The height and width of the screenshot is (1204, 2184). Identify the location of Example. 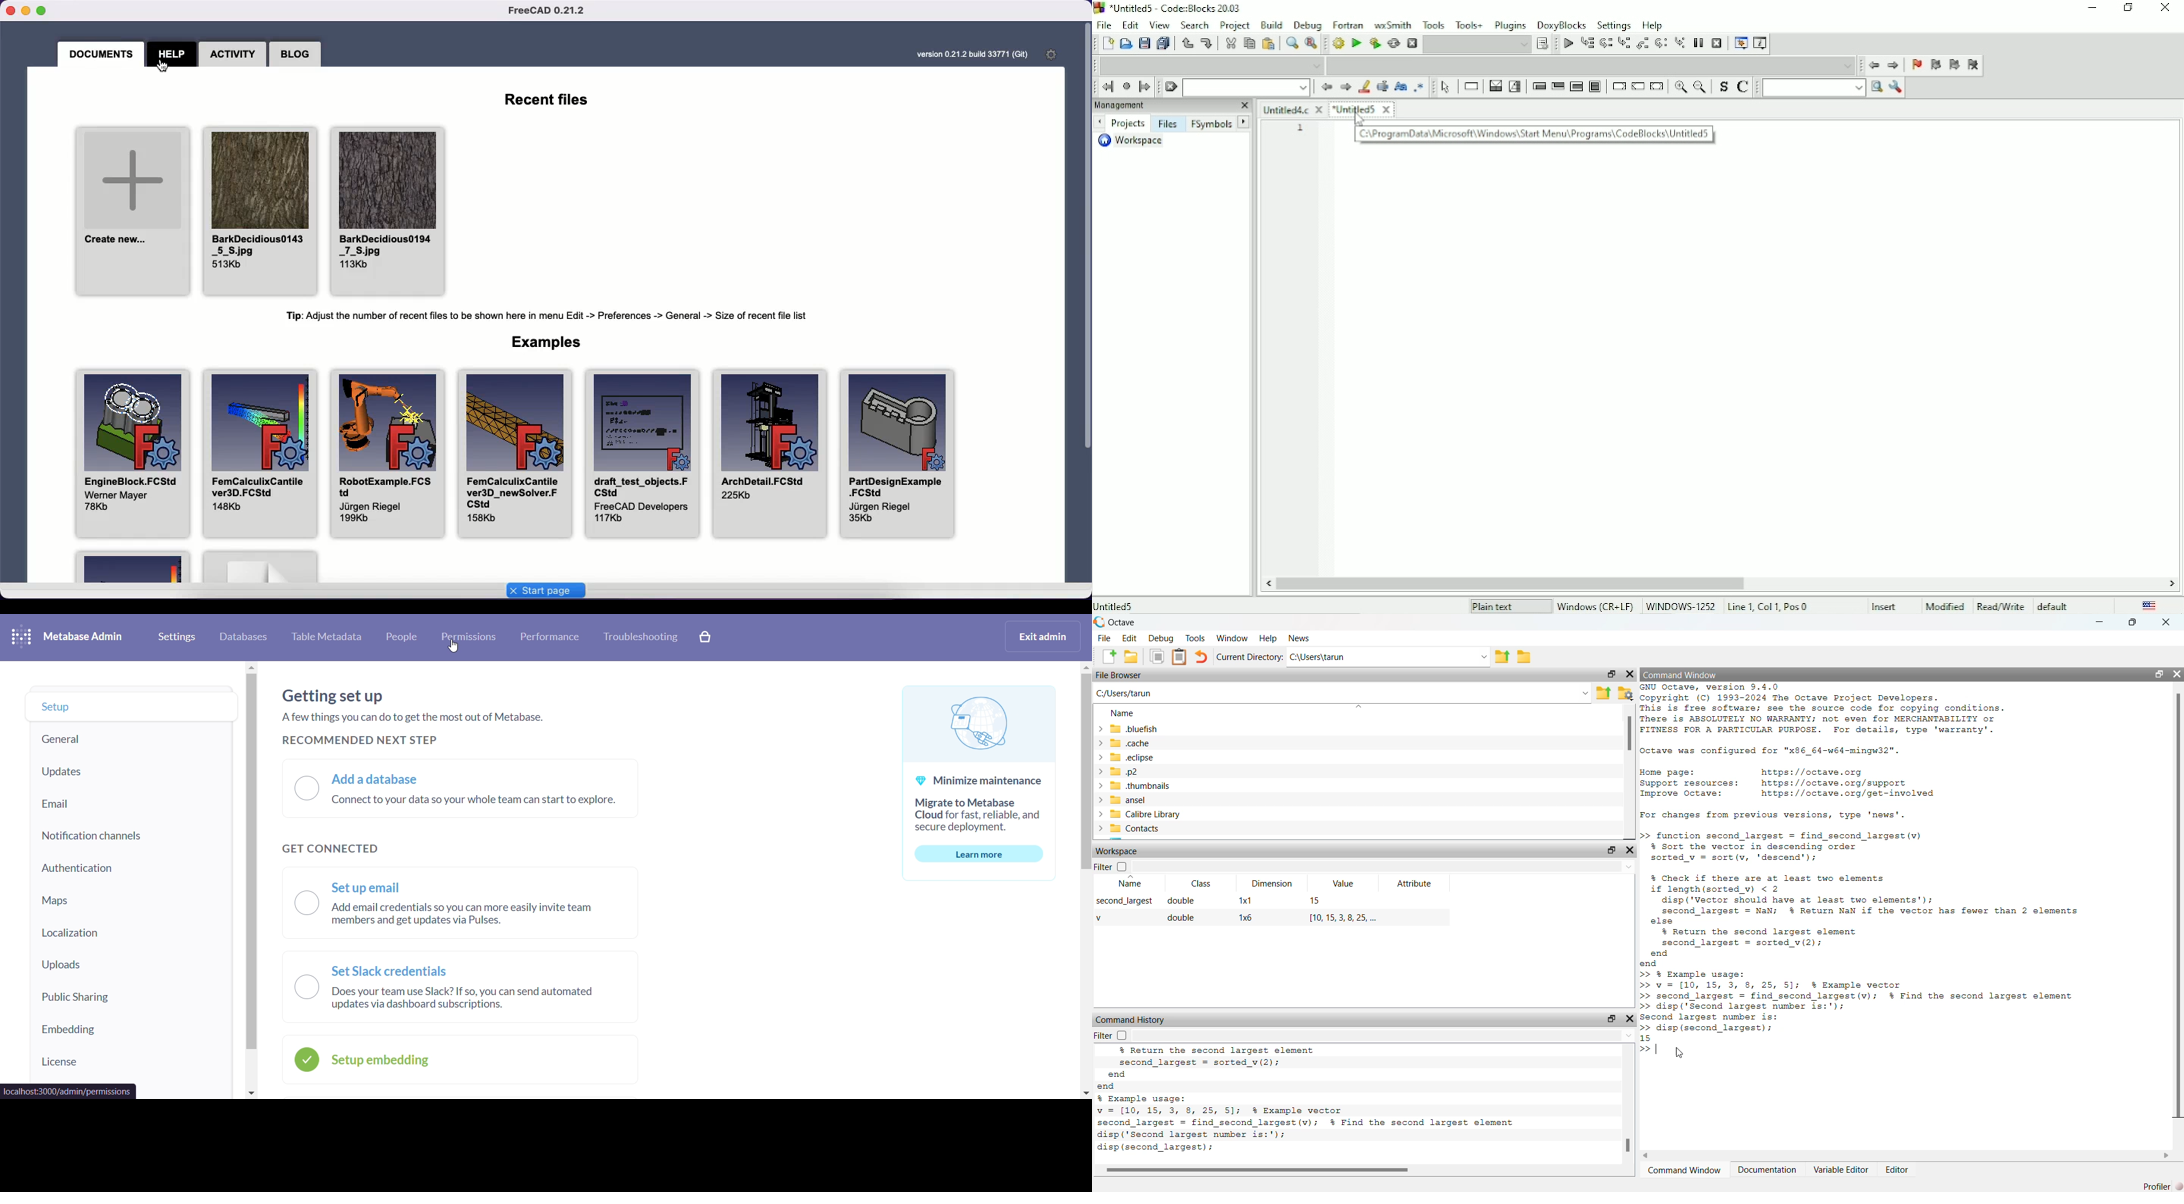
(134, 566).